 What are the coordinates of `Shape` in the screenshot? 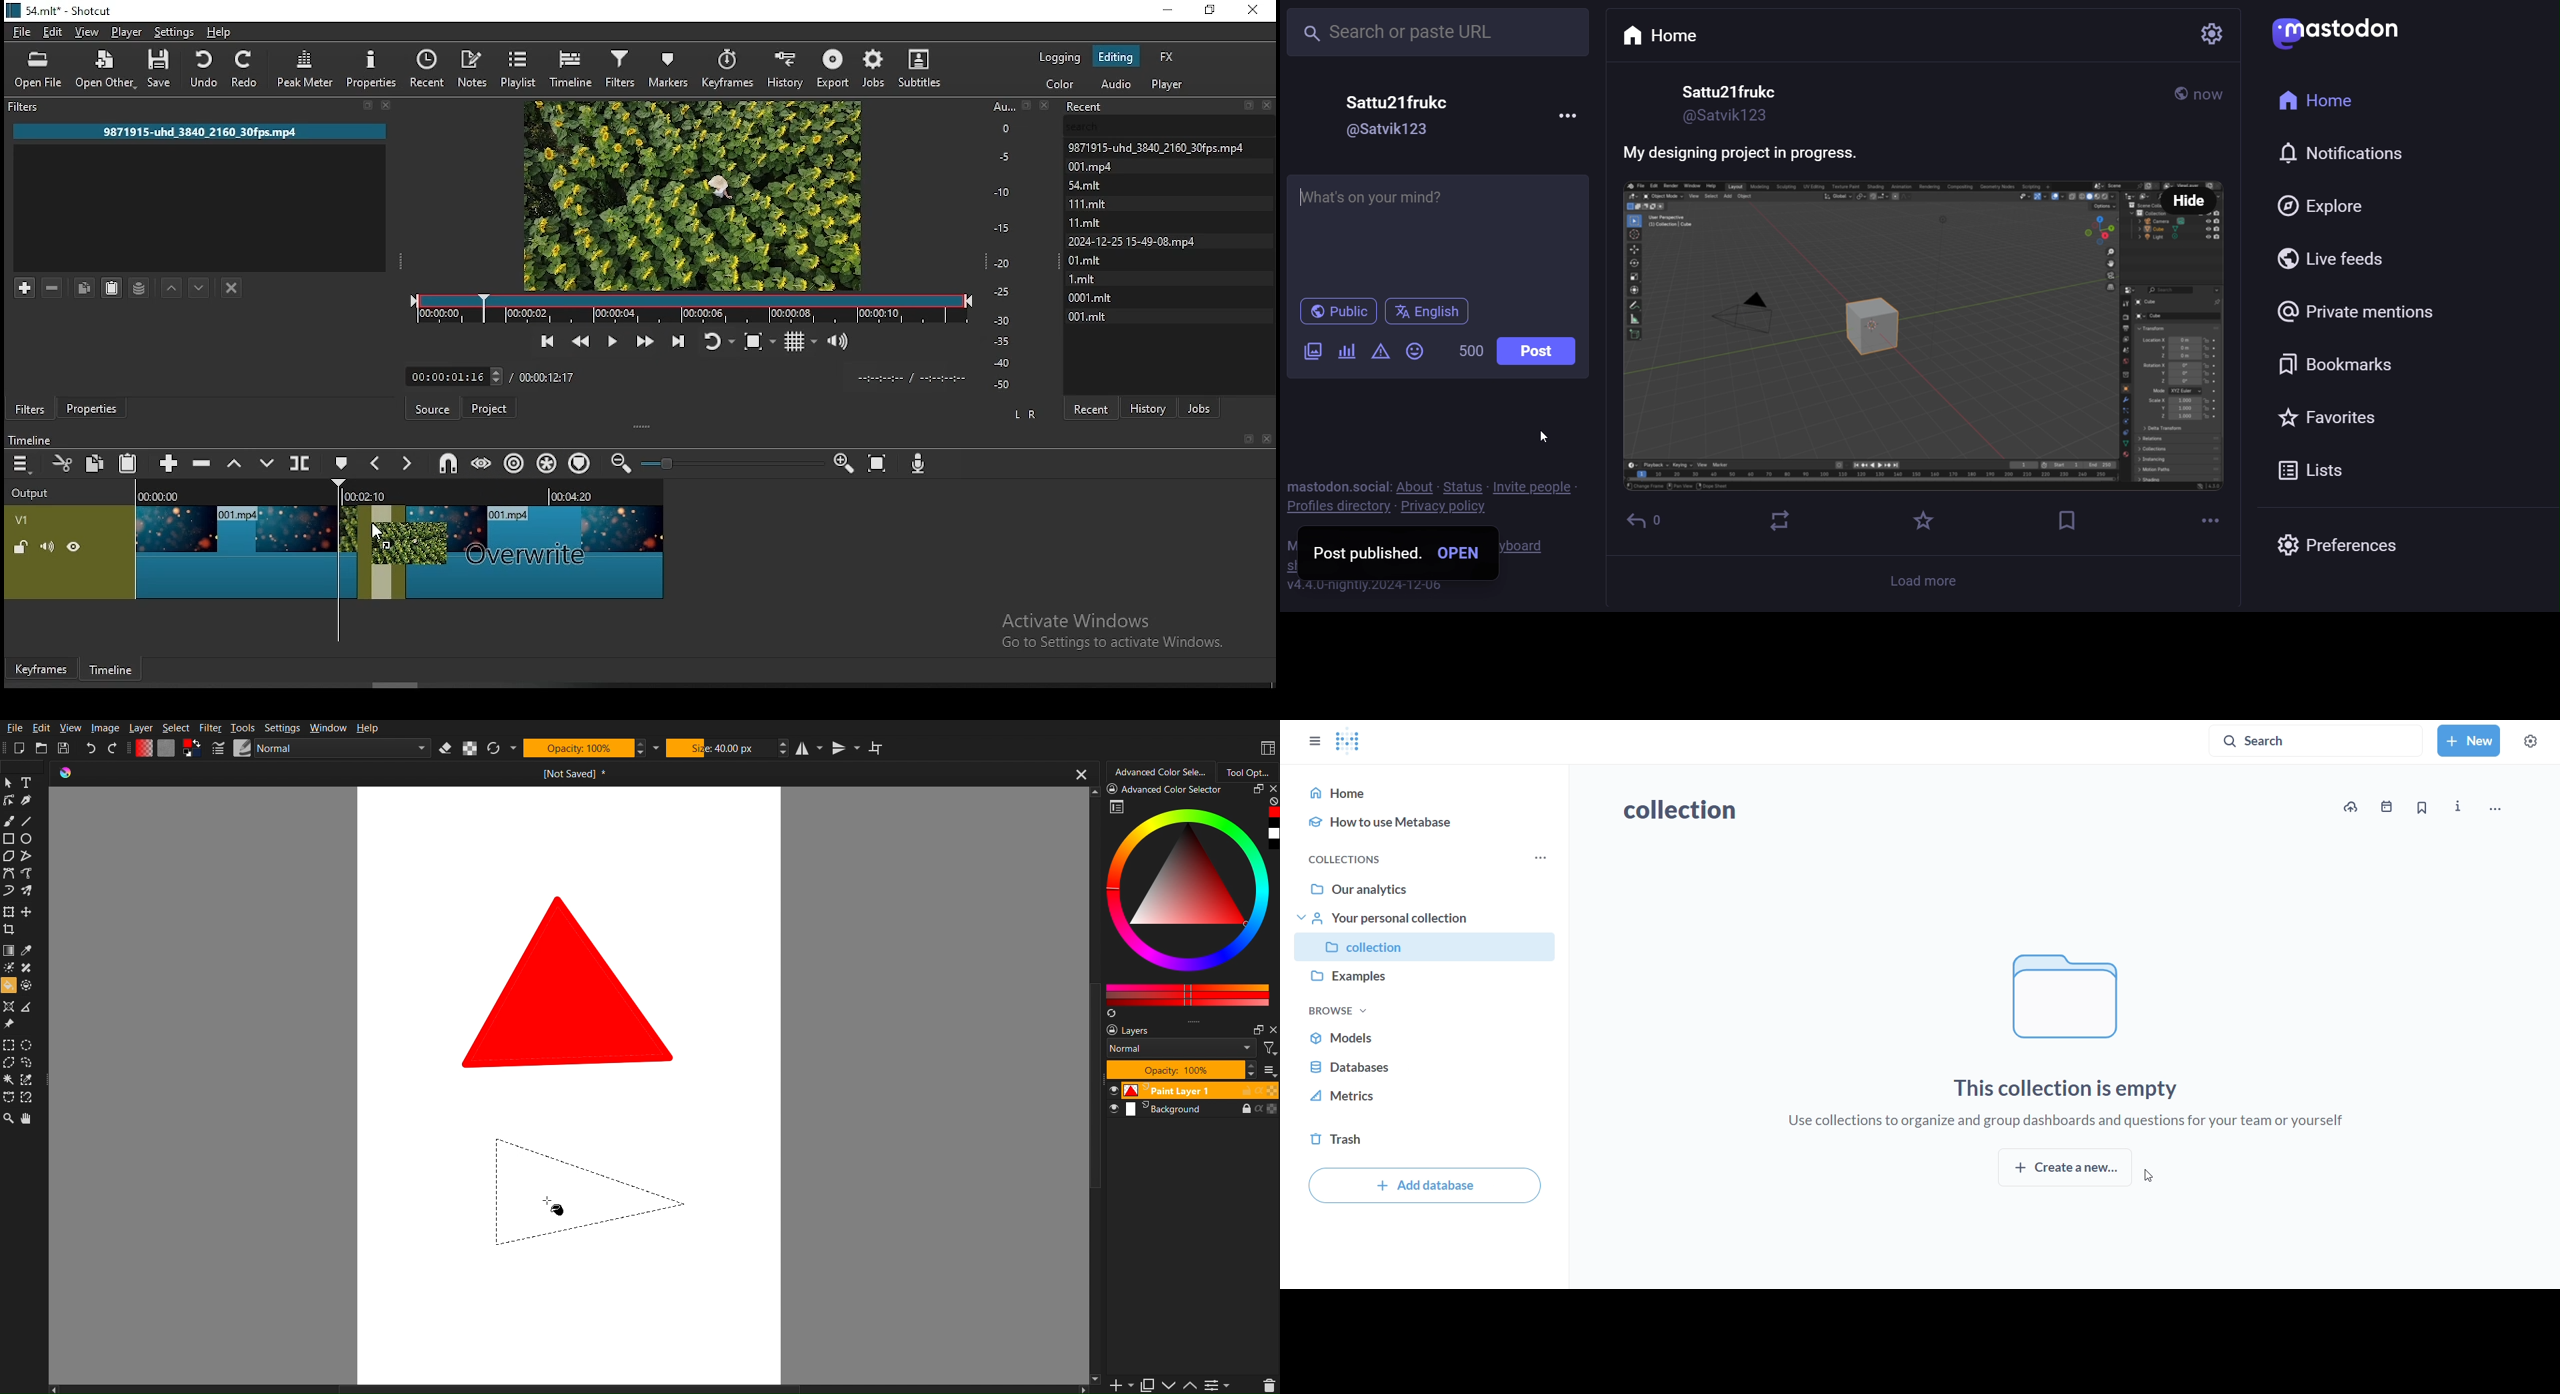 It's located at (571, 981).